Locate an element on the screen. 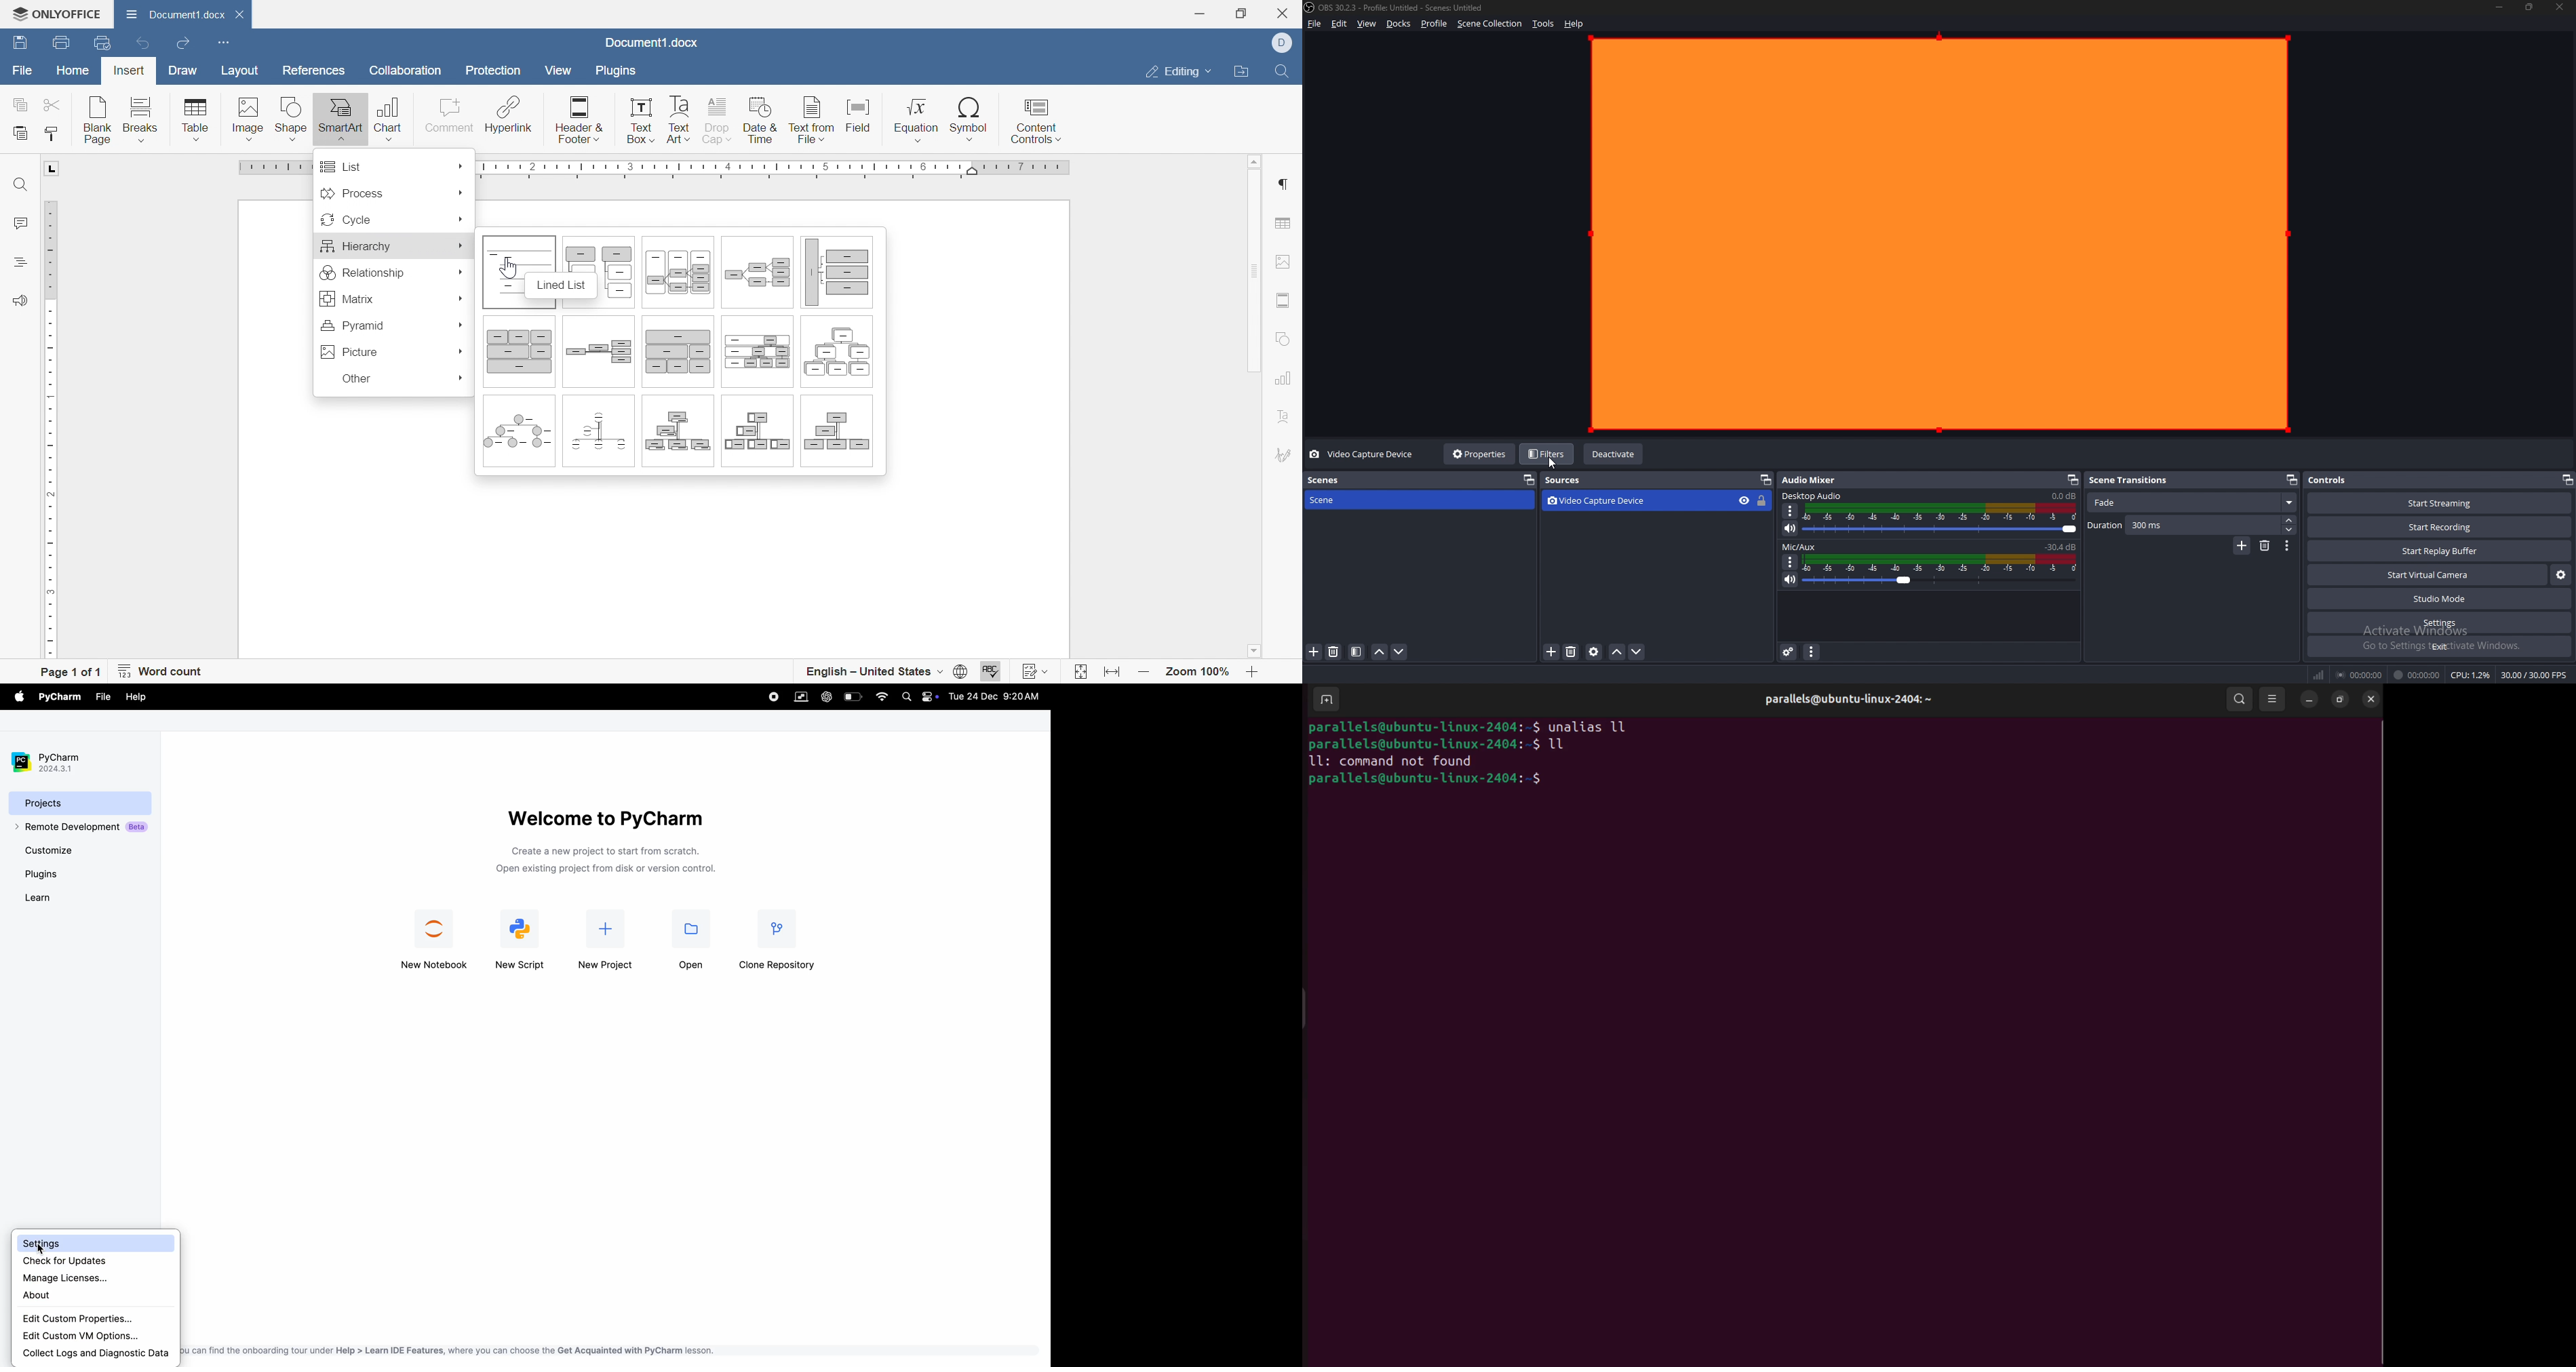 The height and width of the screenshot is (1372, 2576). Scroll down is located at coordinates (1252, 651).